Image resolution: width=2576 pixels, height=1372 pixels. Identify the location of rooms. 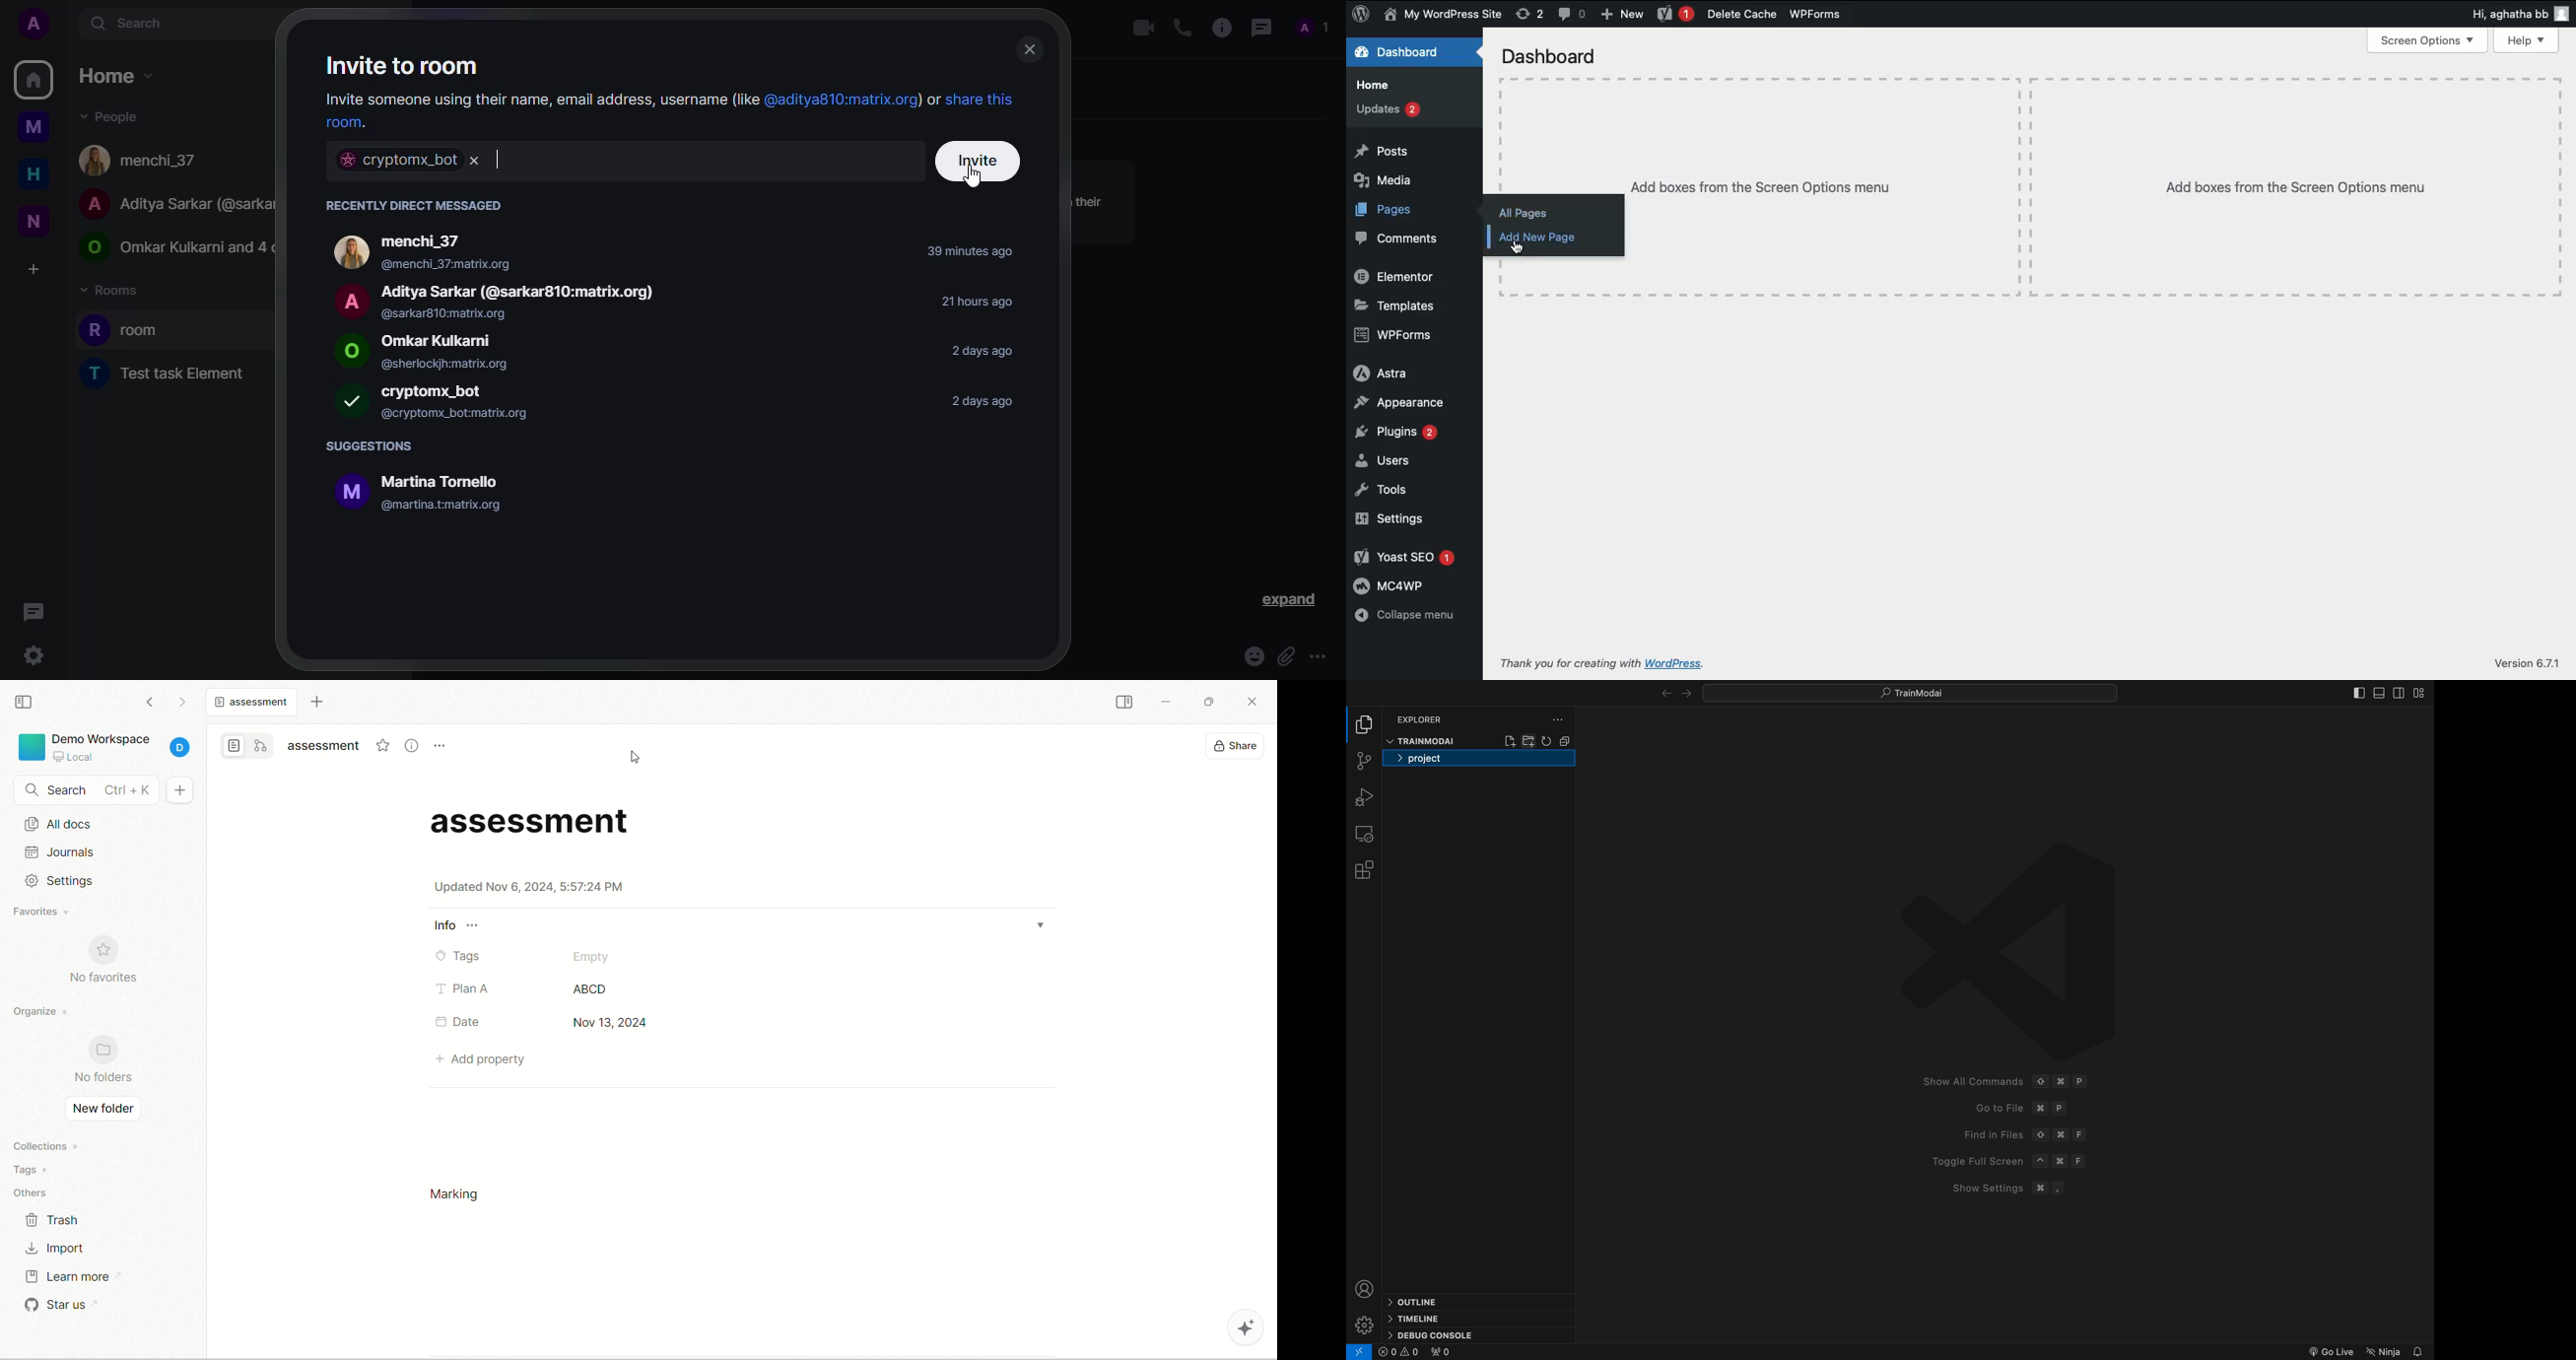
(113, 290).